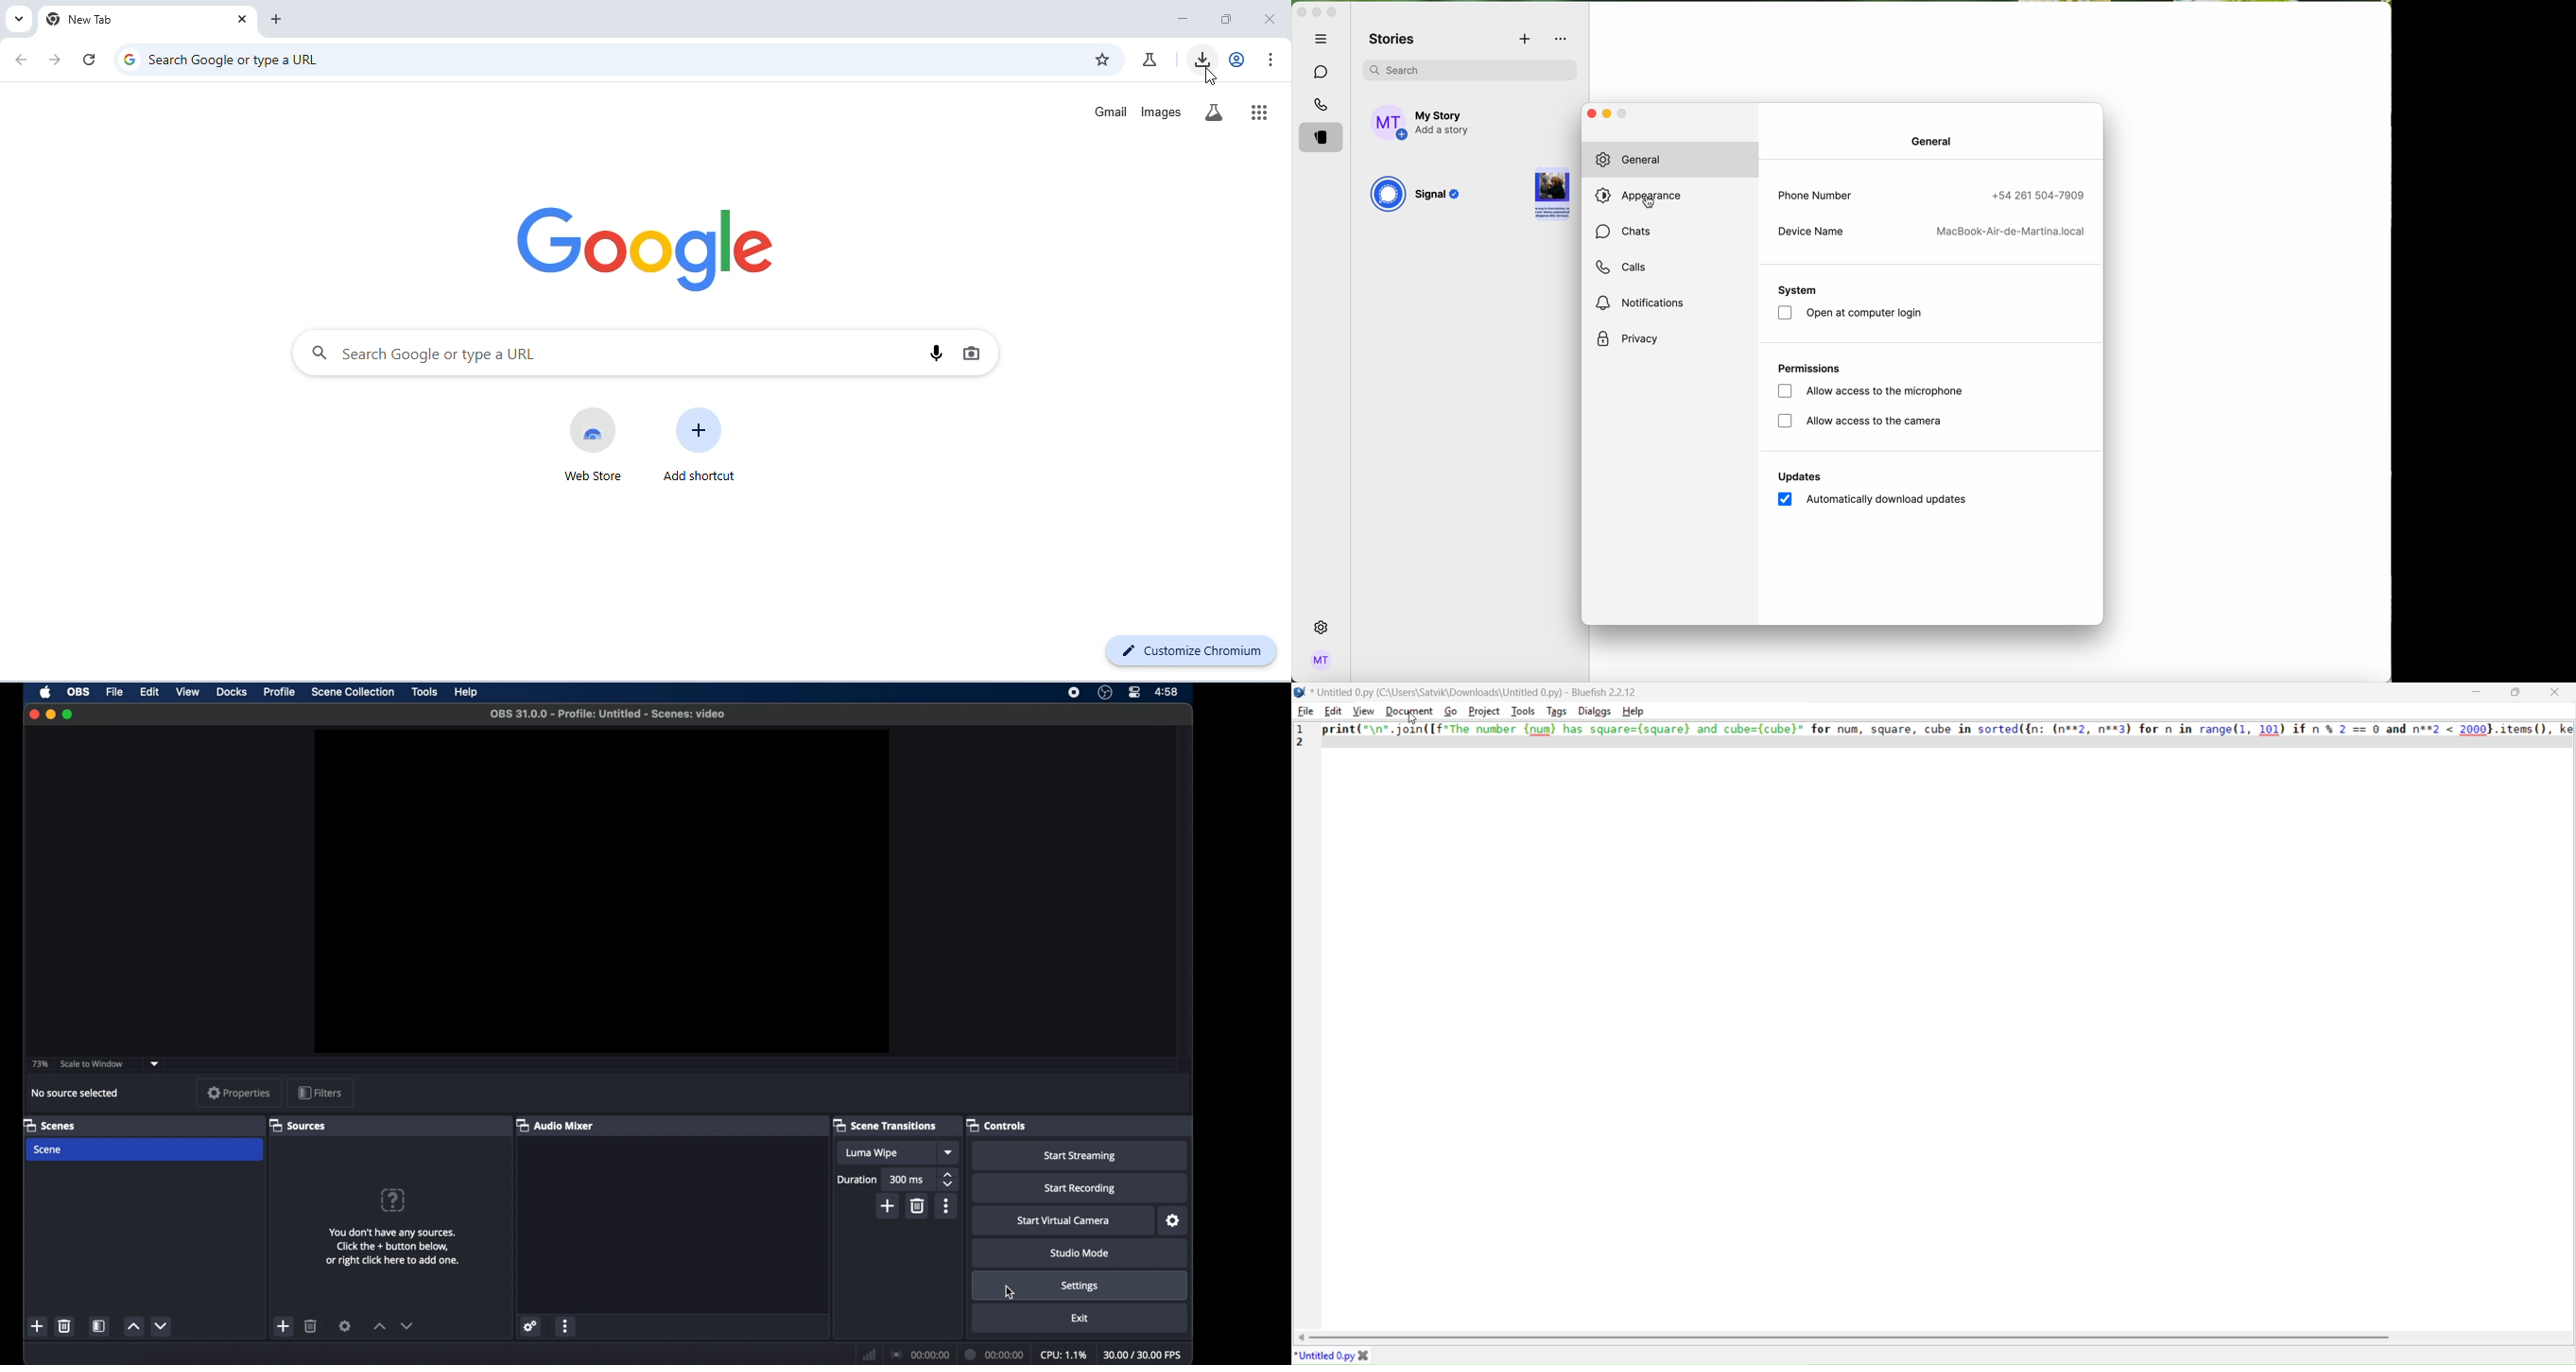 The height and width of the screenshot is (1372, 2576). I want to click on scene transitions, so click(886, 1126).